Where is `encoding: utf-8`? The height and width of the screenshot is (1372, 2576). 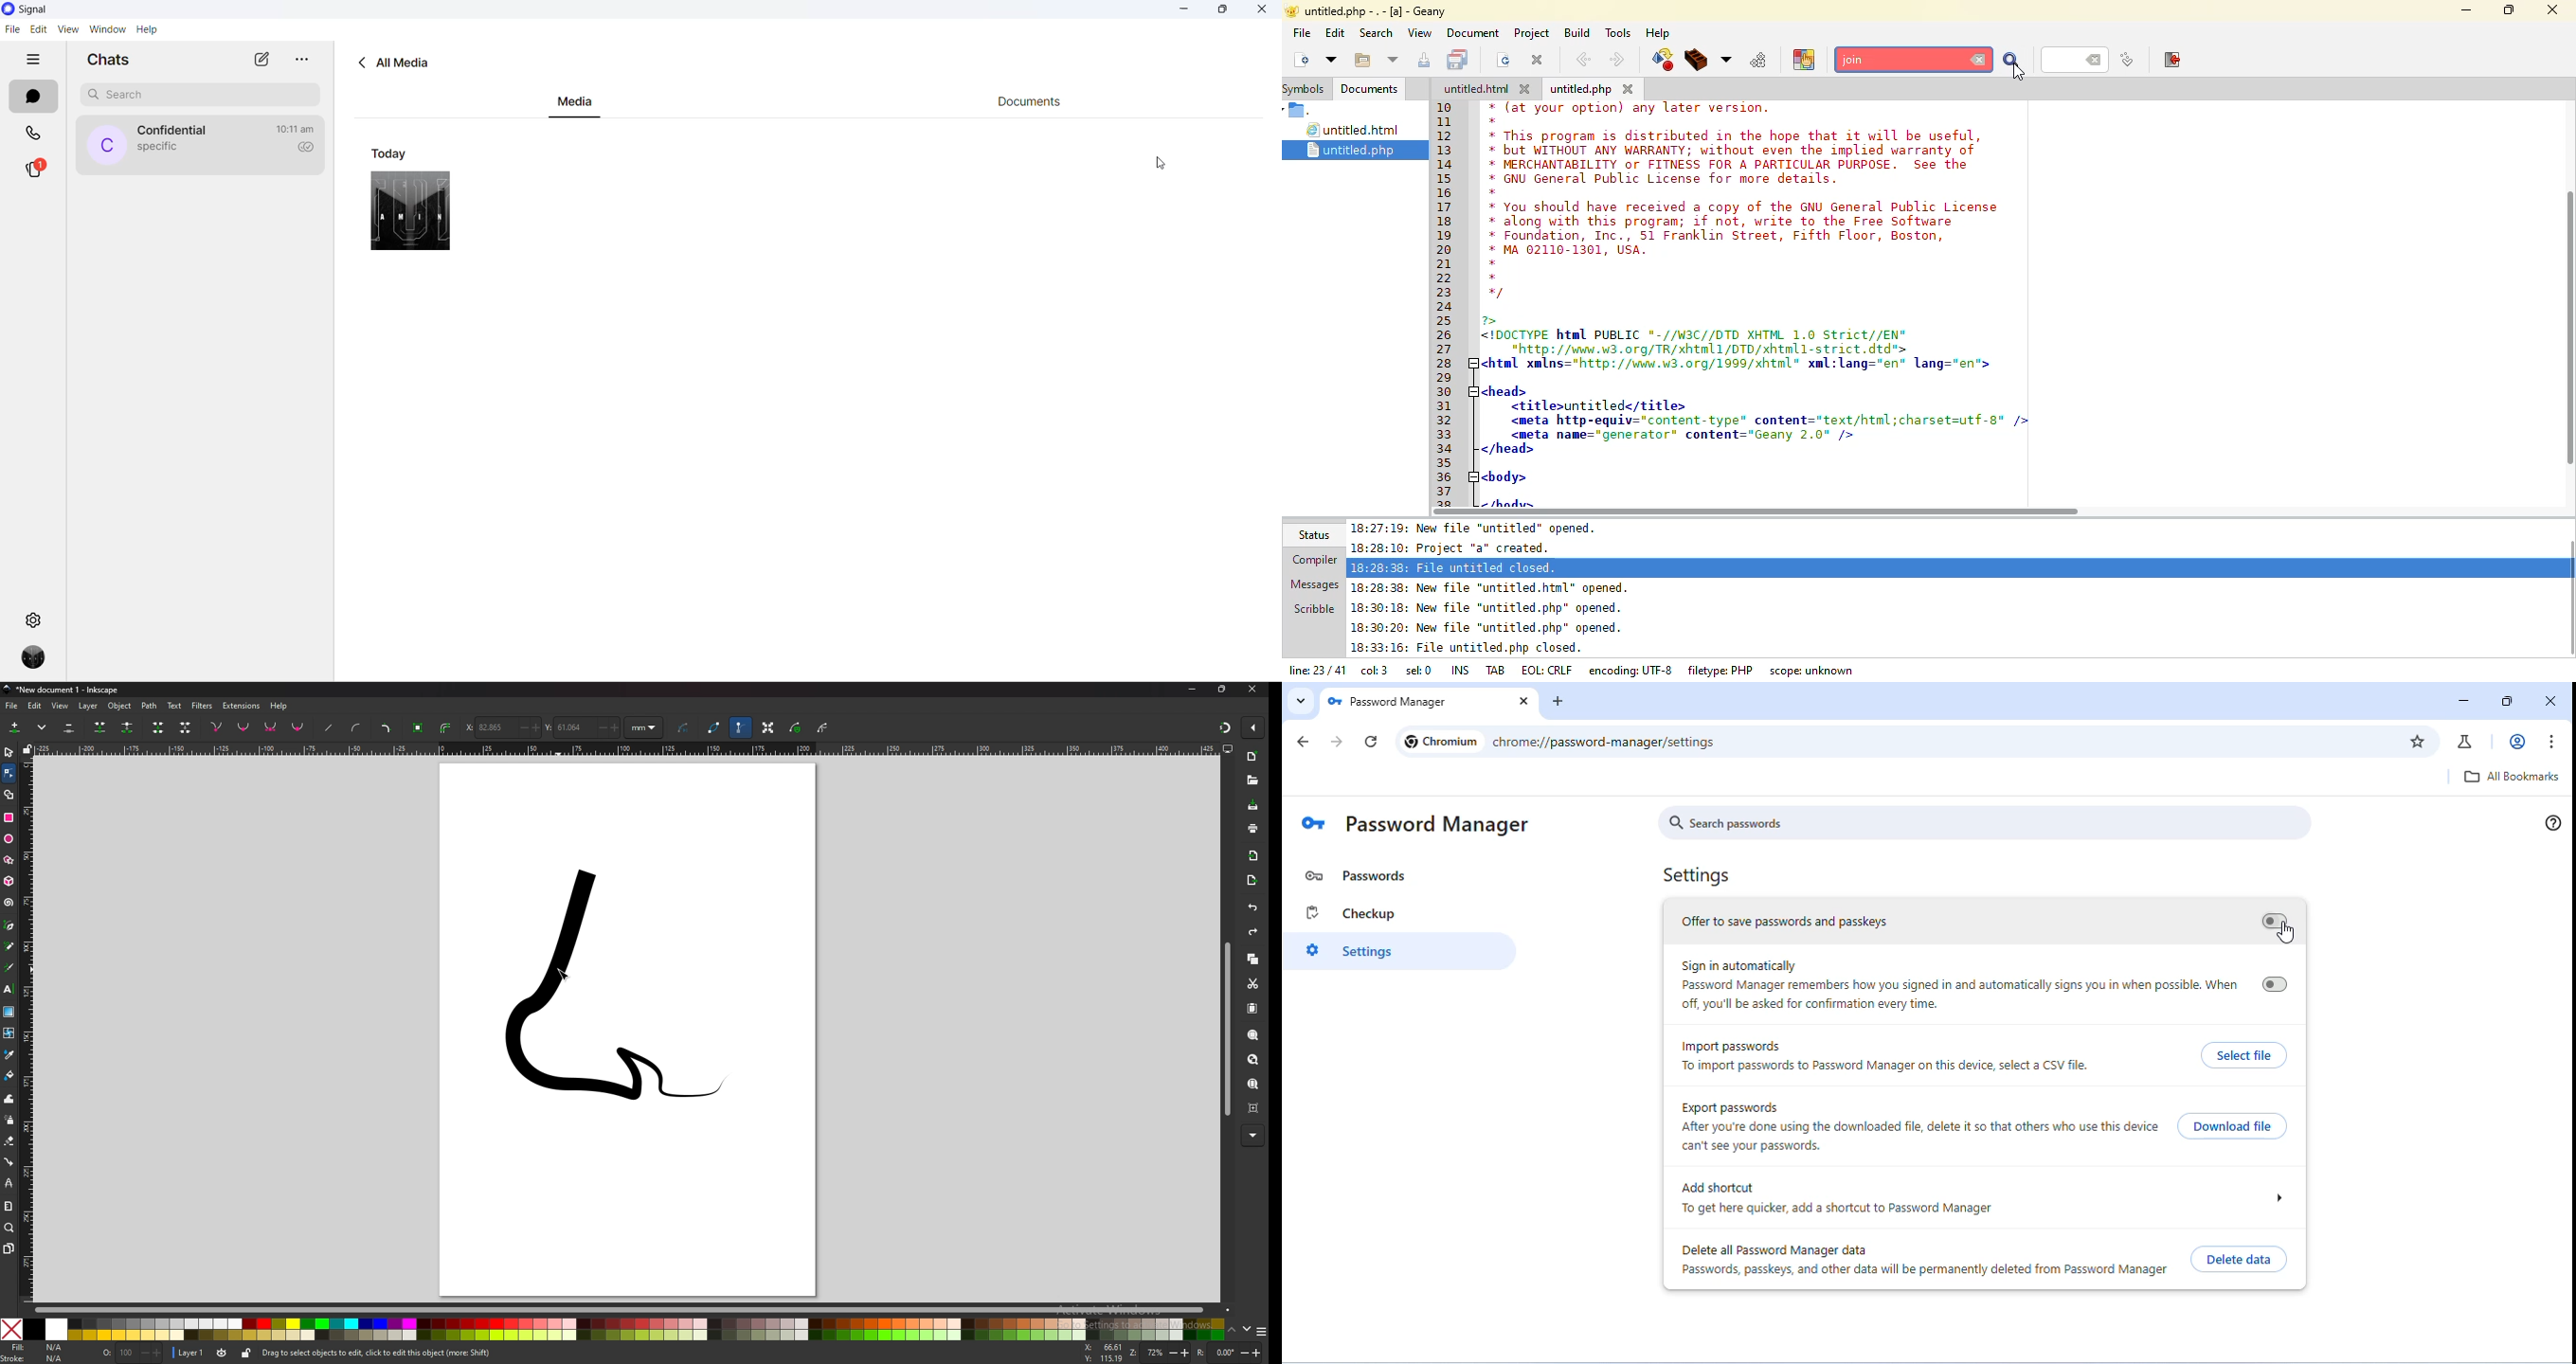
encoding: utf-8 is located at coordinates (1634, 670).